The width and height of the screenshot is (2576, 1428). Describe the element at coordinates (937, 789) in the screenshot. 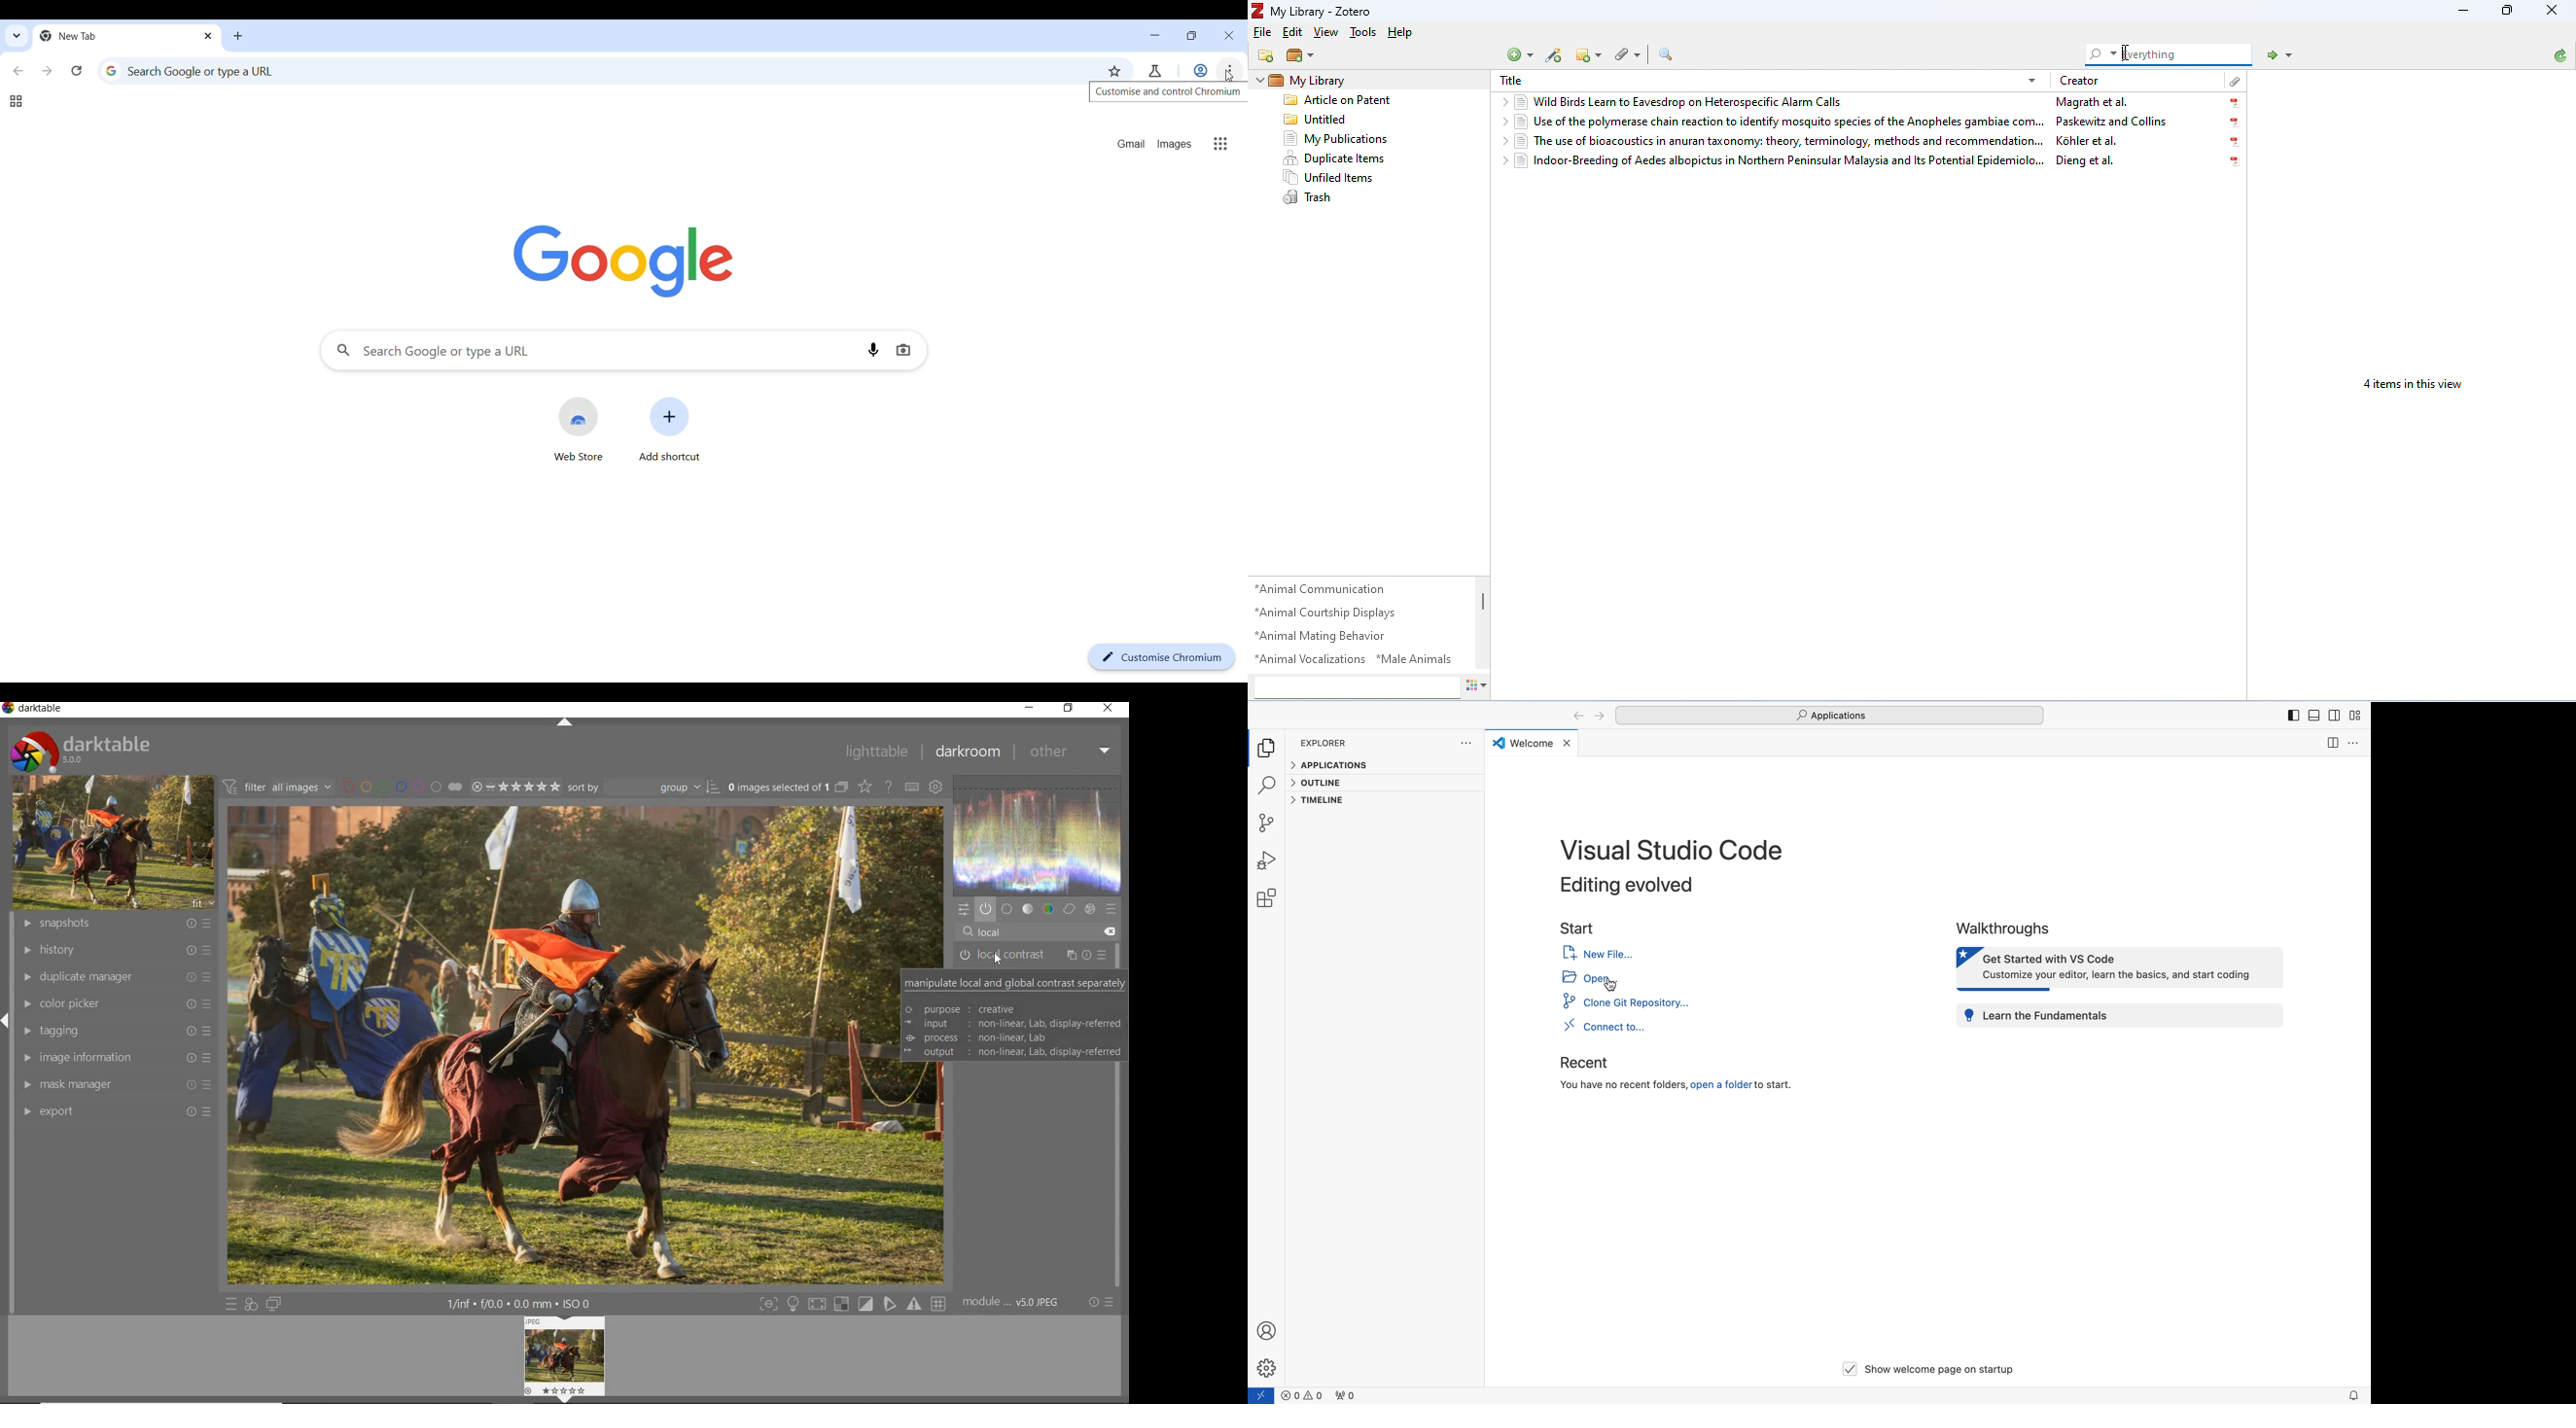

I see `show global preferences` at that location.